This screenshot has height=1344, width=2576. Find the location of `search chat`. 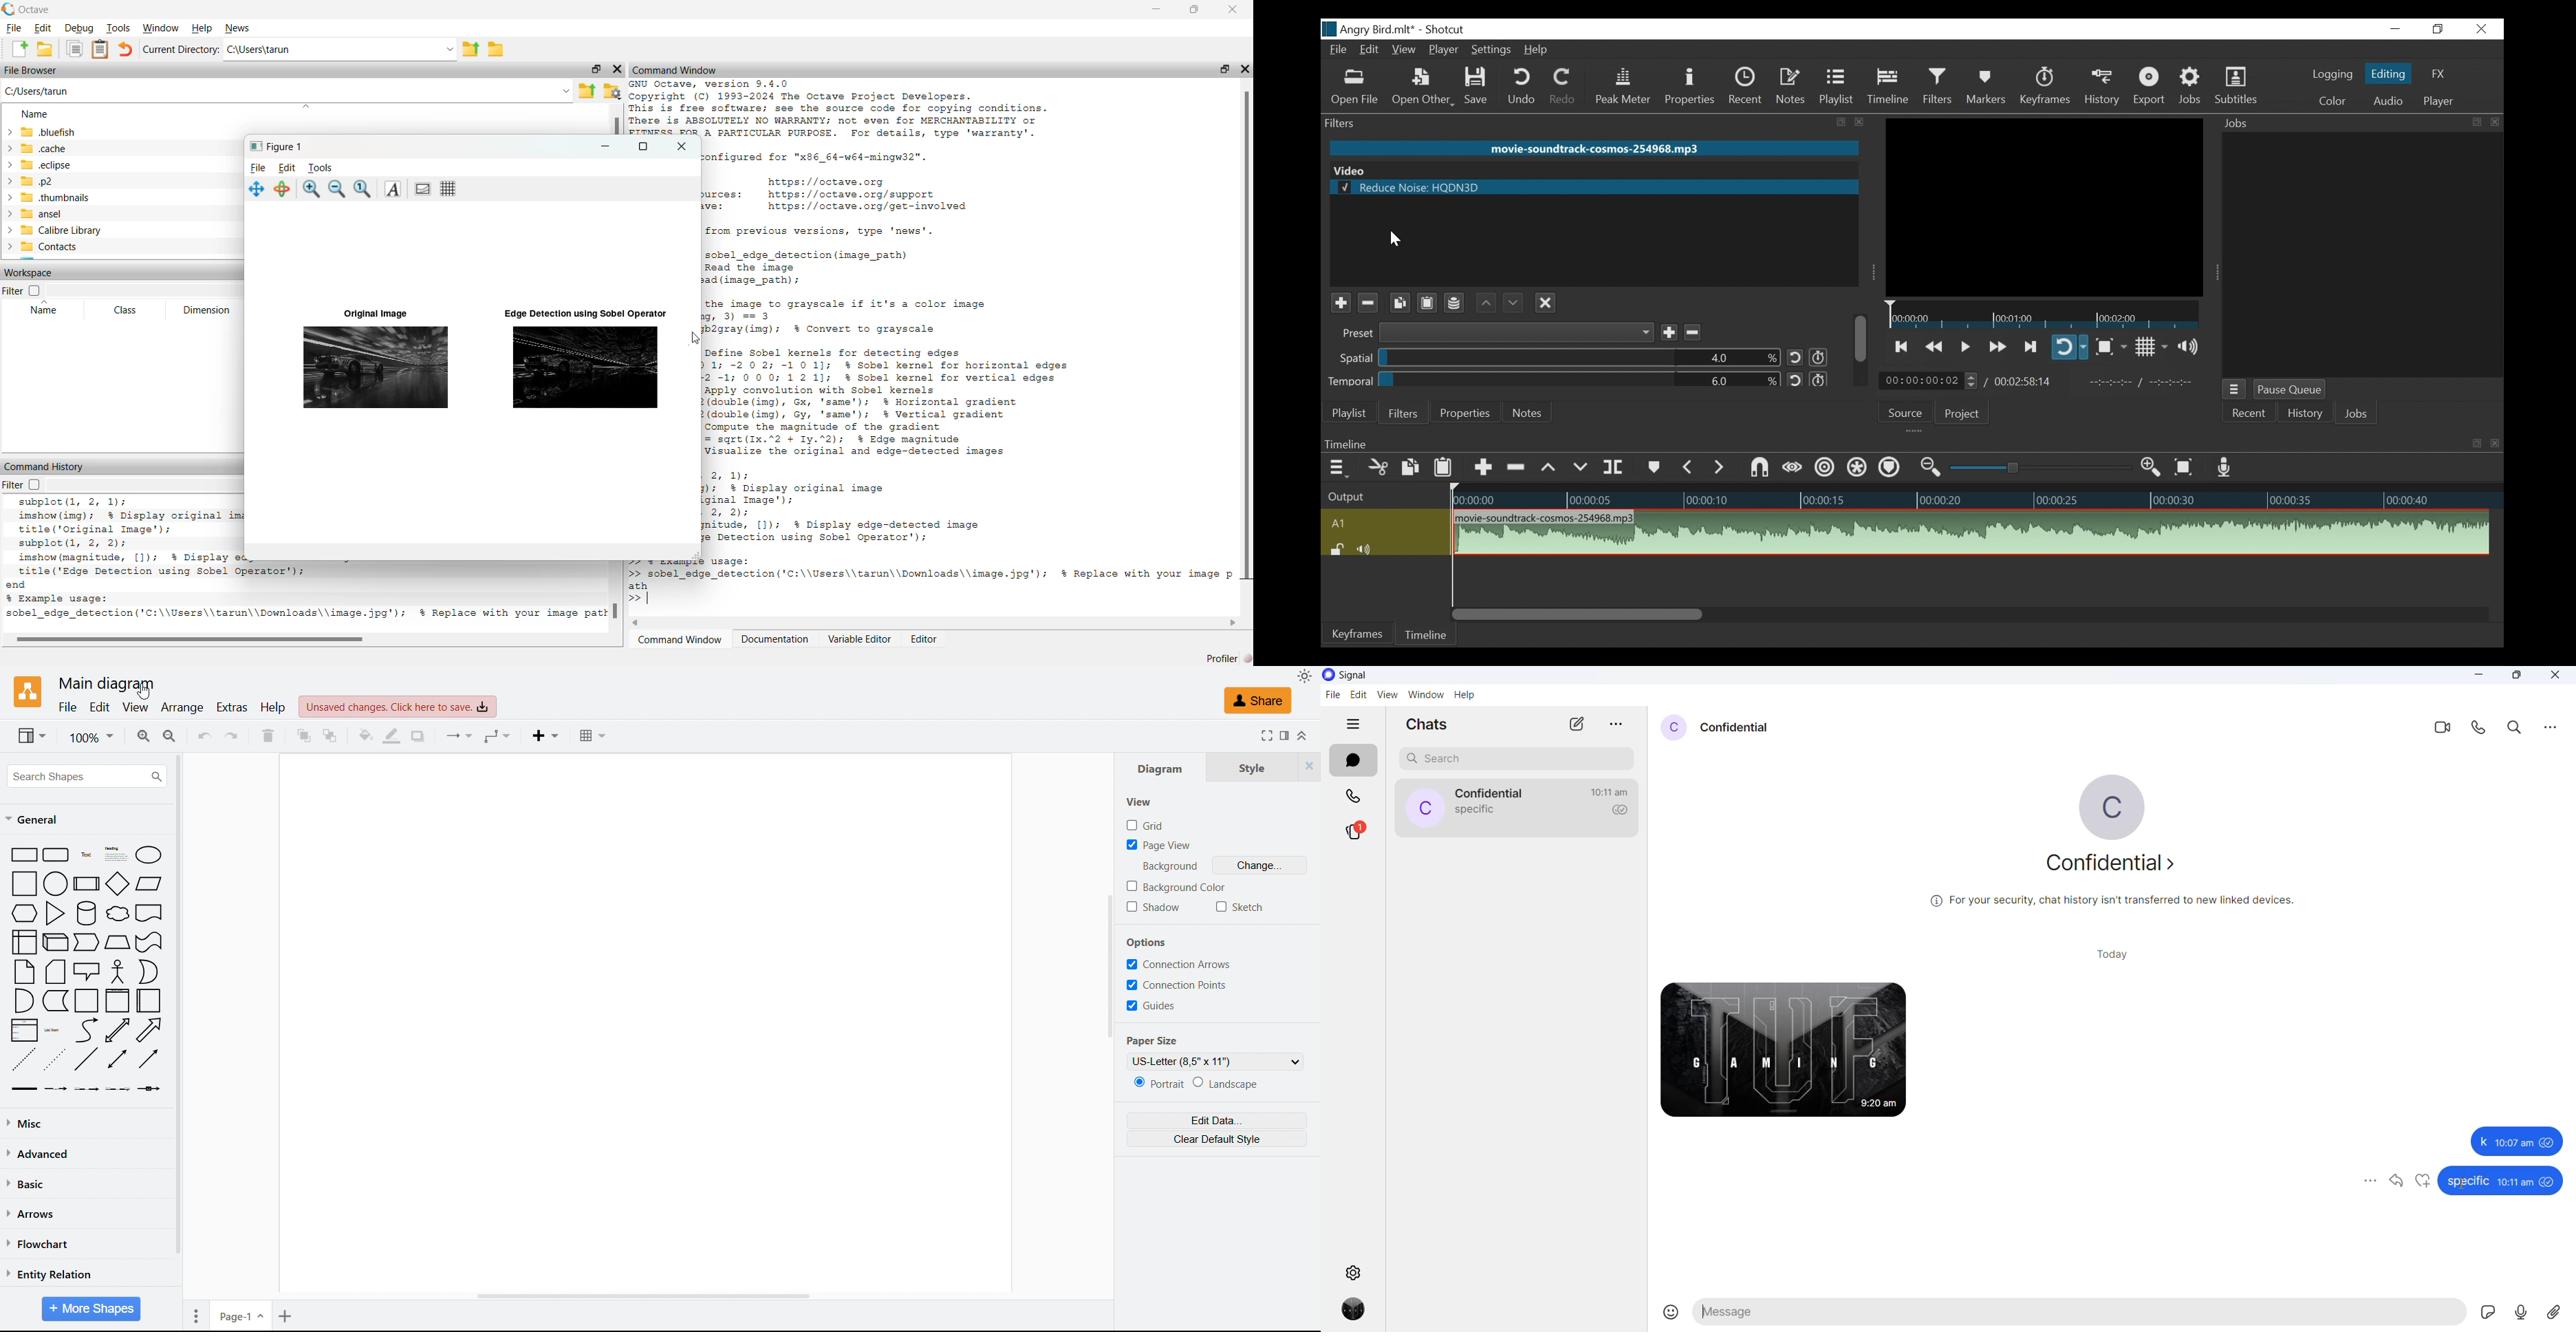

search chat is located at coordinates (1518, 759).